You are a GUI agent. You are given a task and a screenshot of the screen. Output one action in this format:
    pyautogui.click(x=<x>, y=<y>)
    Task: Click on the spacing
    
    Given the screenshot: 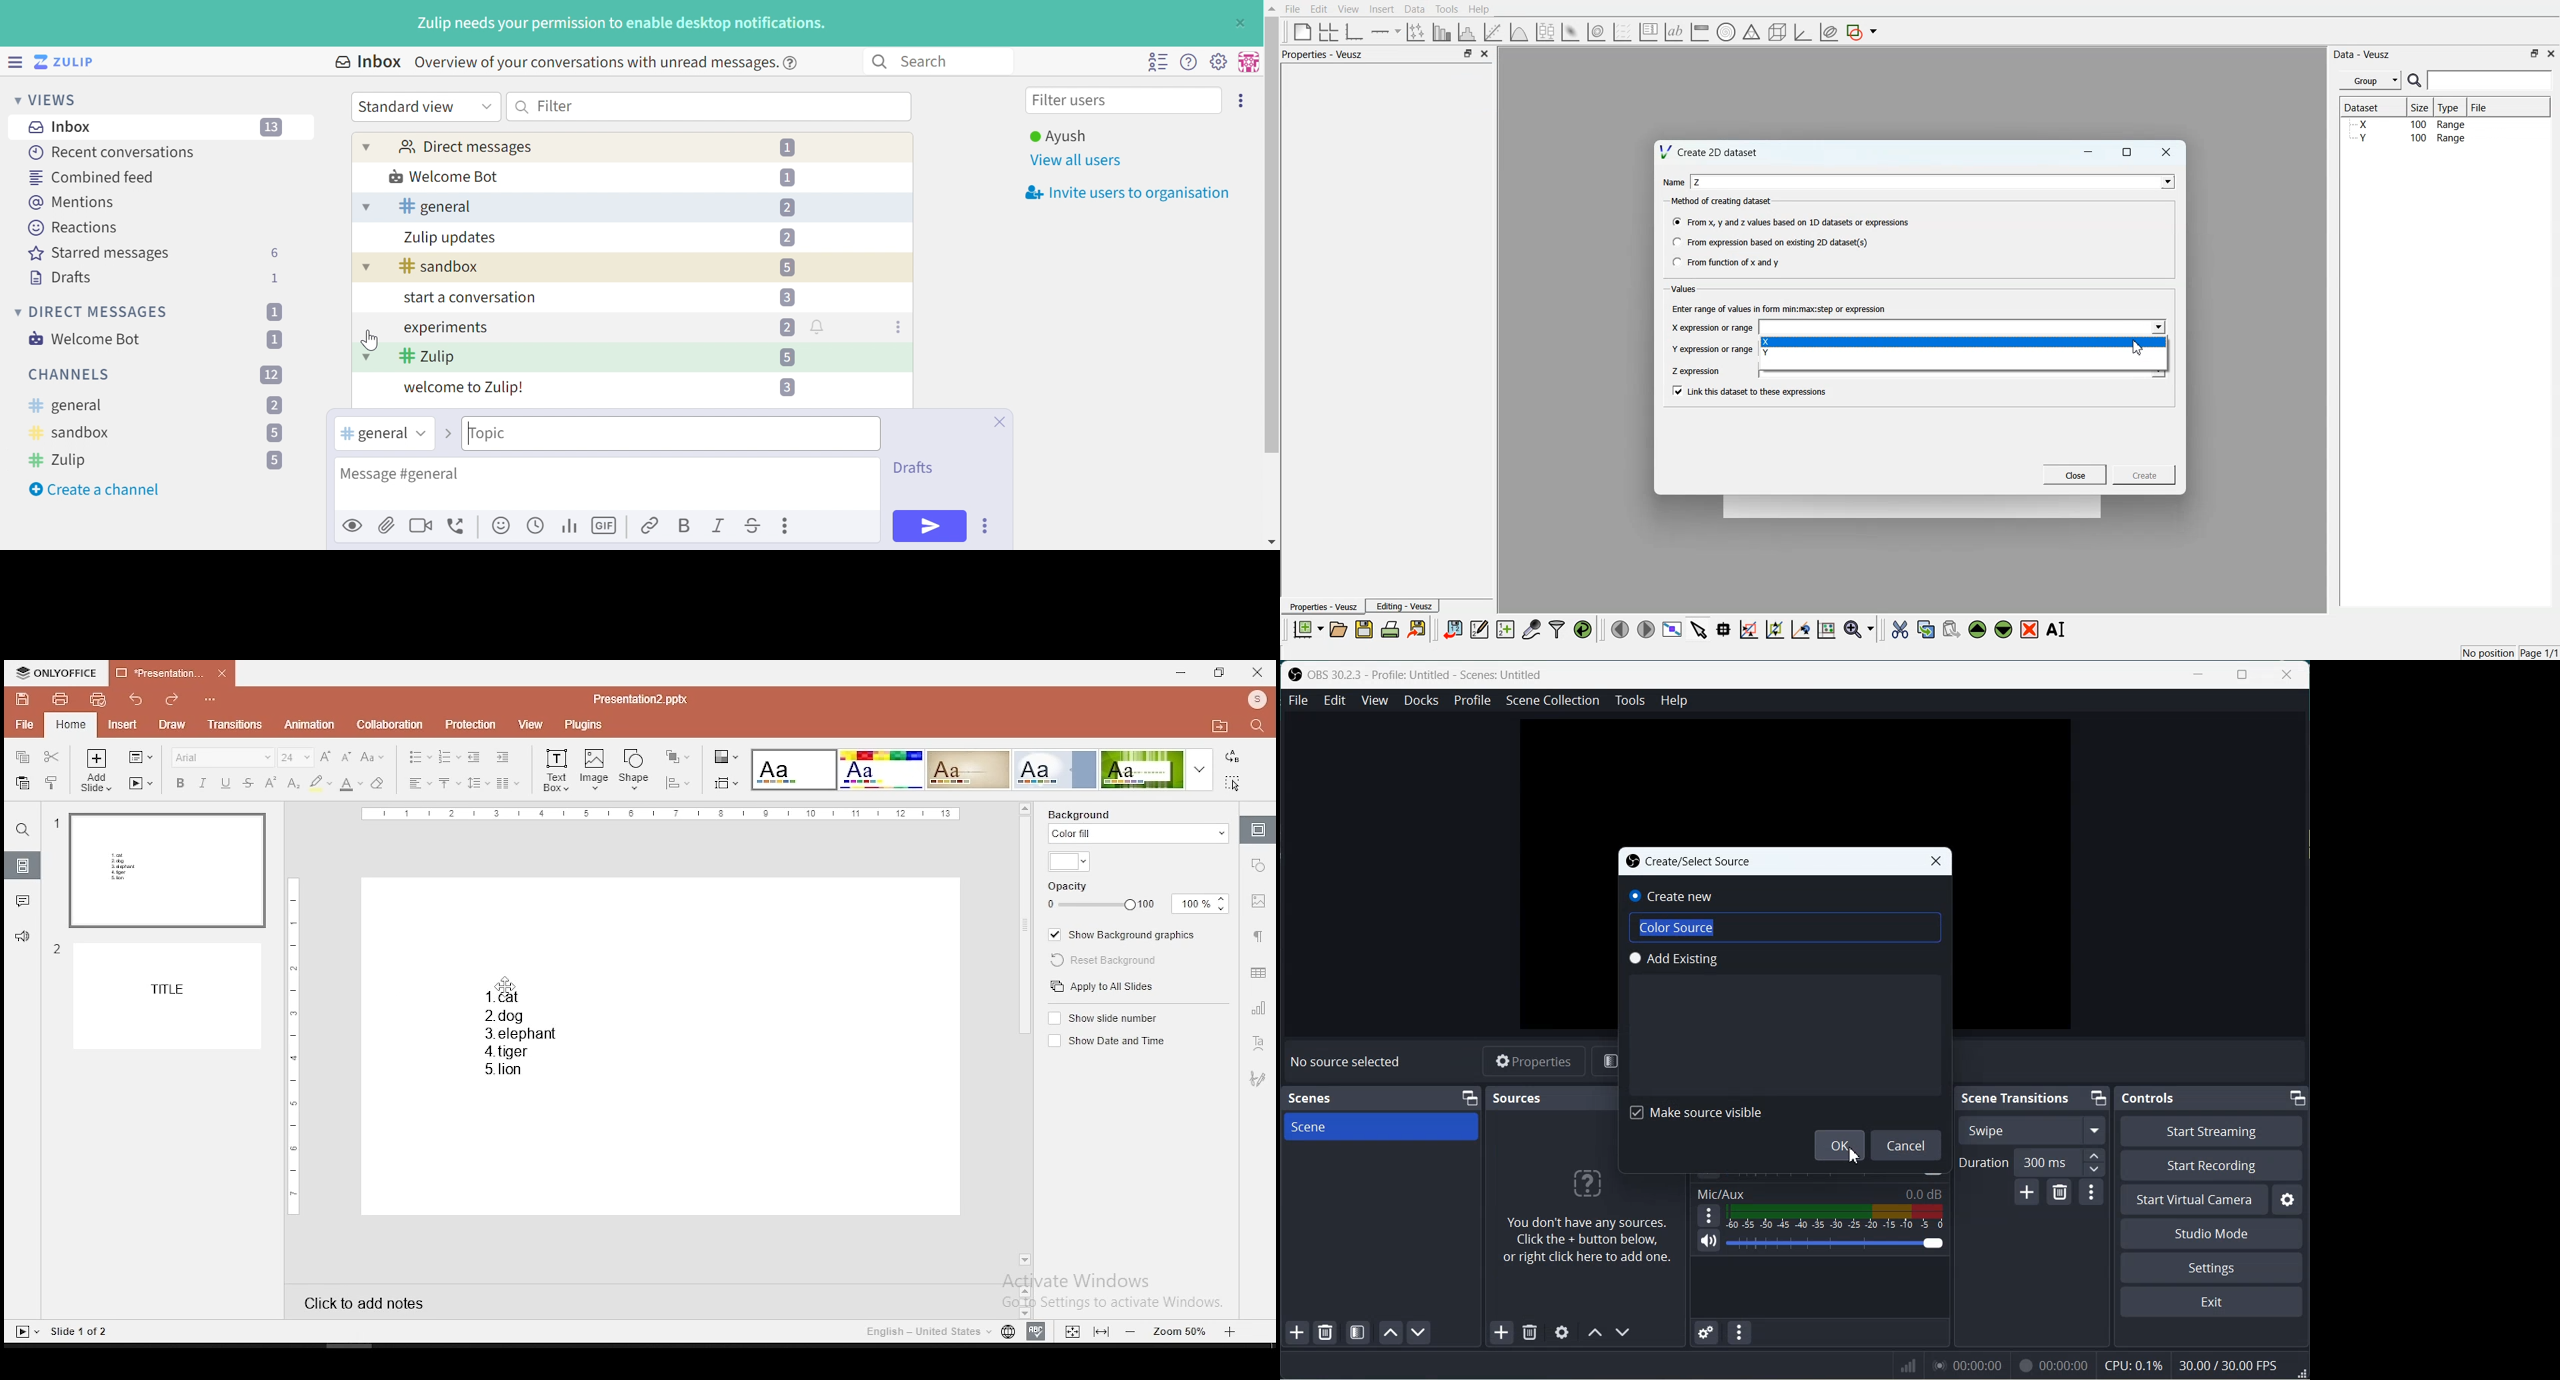 What is the action you would take?
    pyautogui.click(x=479, y=782)
    